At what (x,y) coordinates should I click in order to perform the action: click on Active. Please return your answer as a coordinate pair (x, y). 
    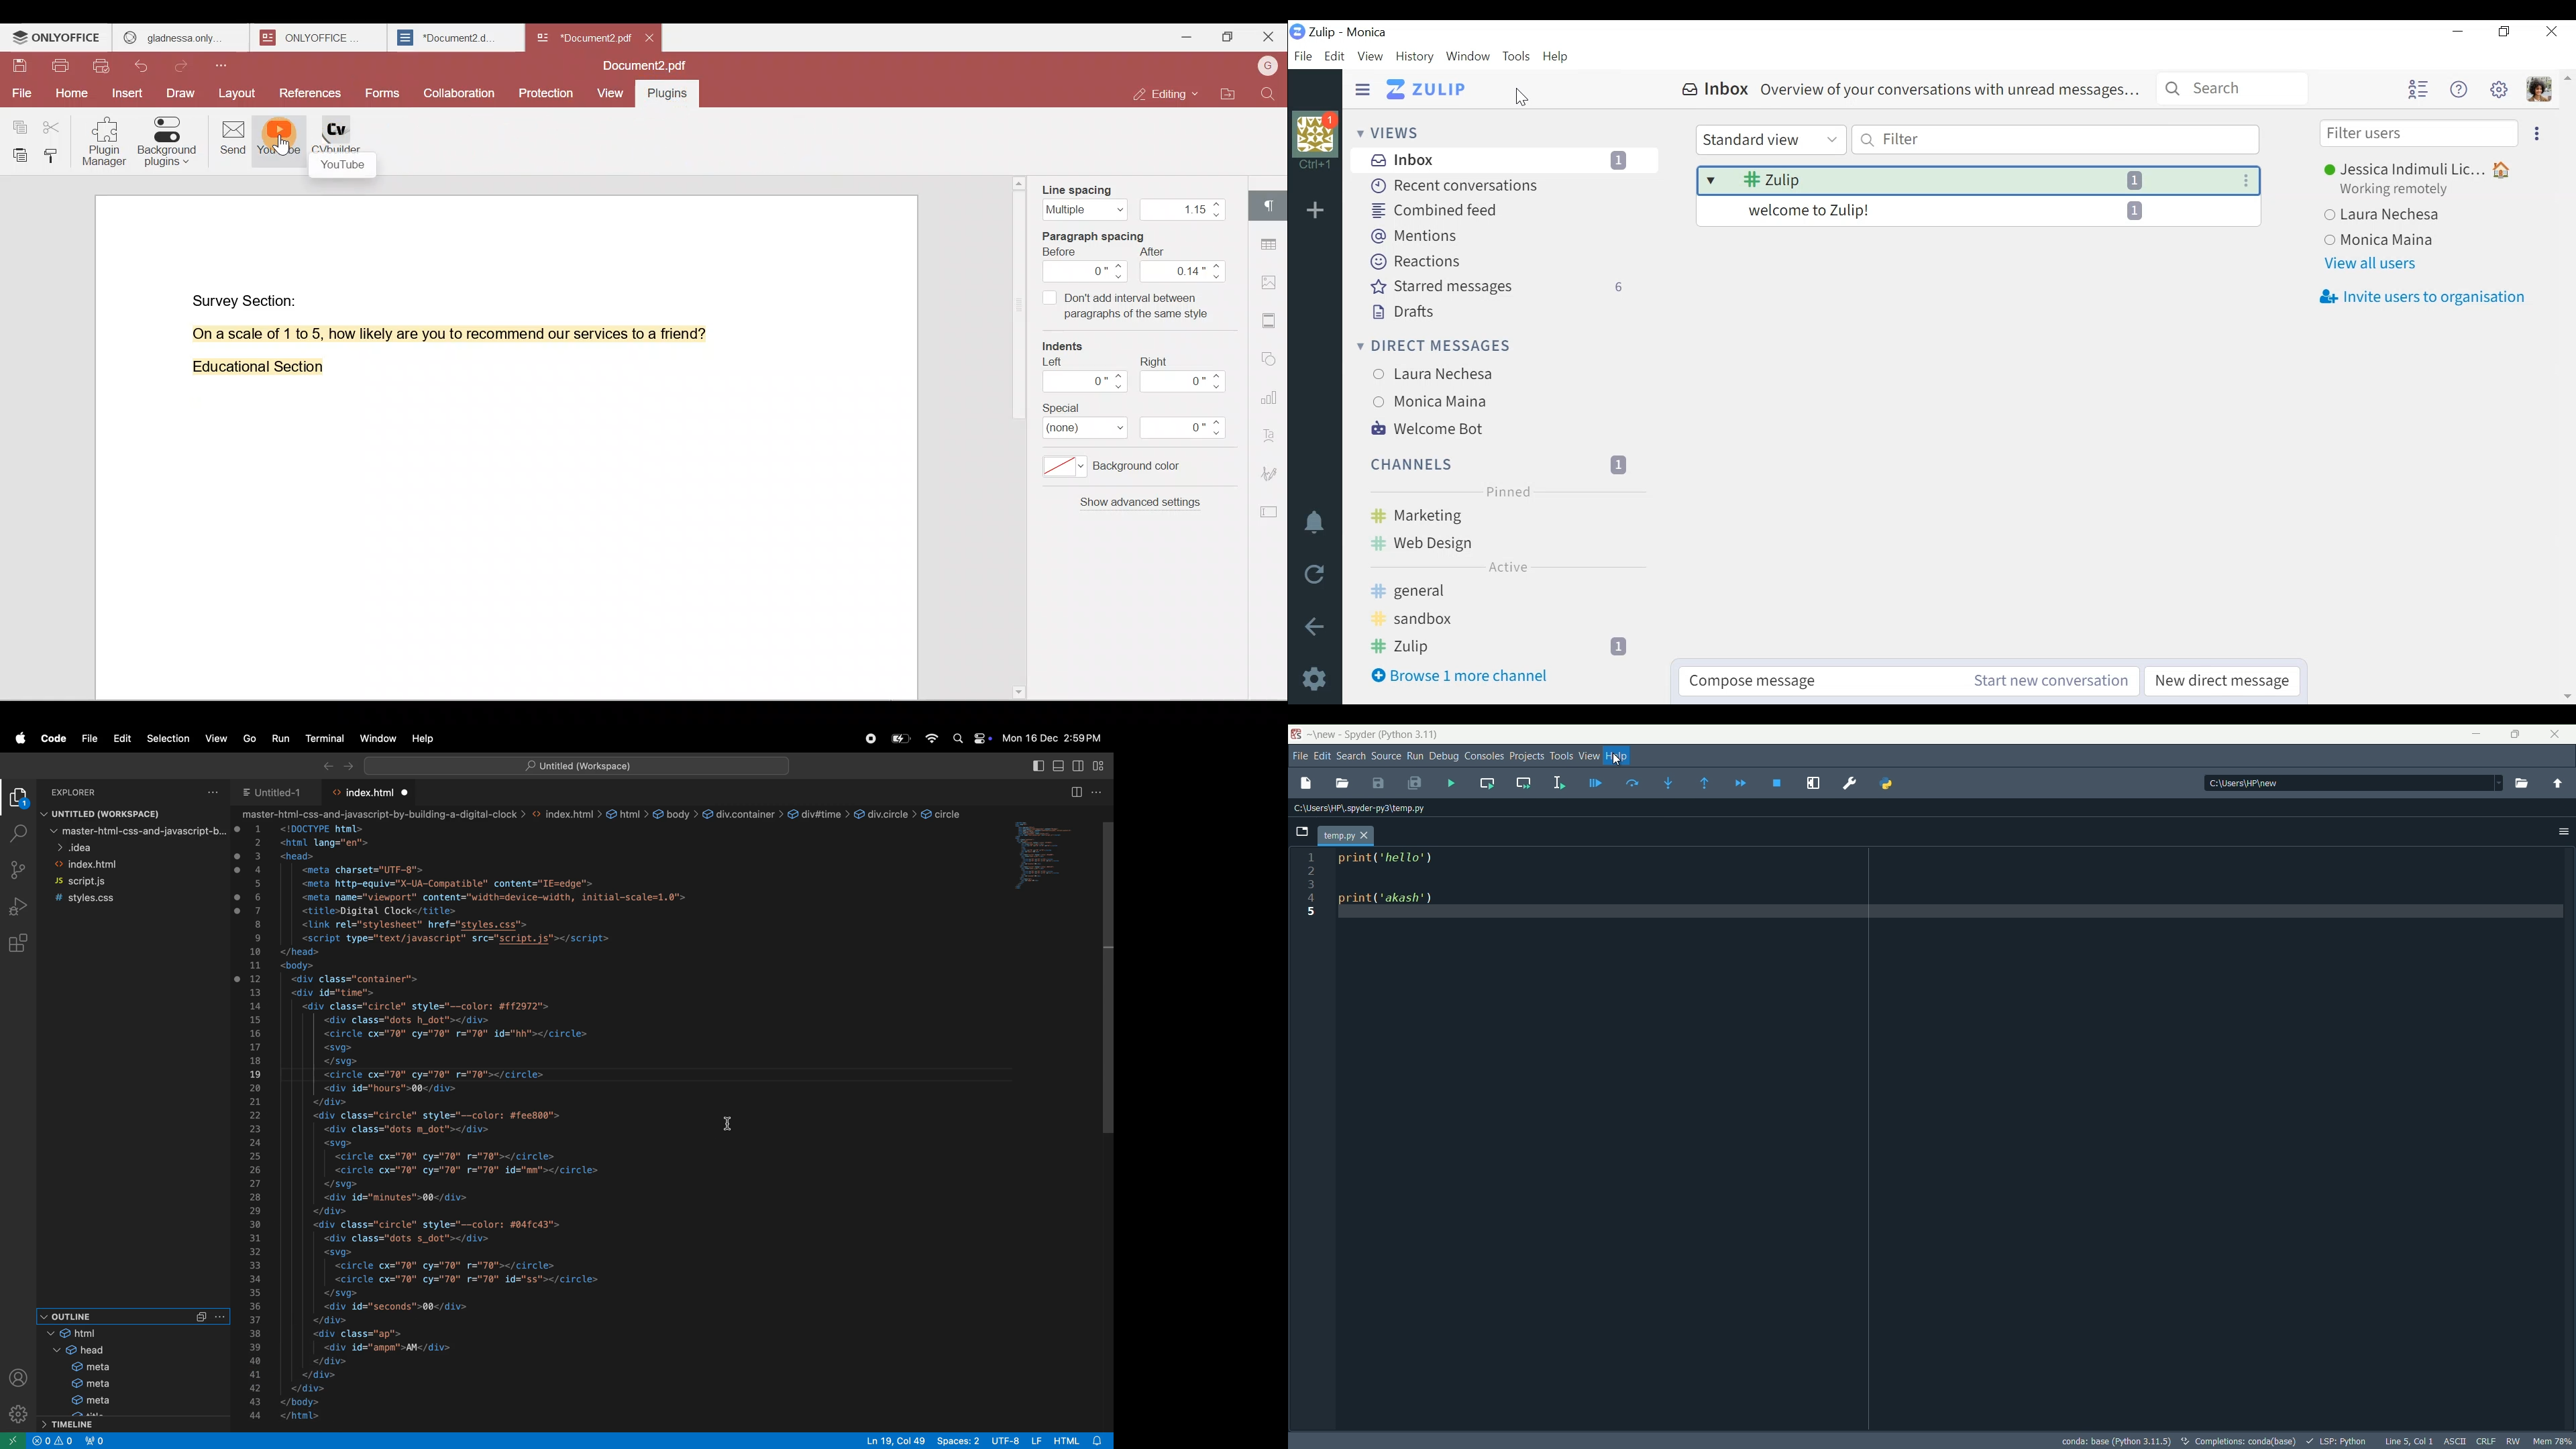
    Looking at the image, I should click on (1505, 567).